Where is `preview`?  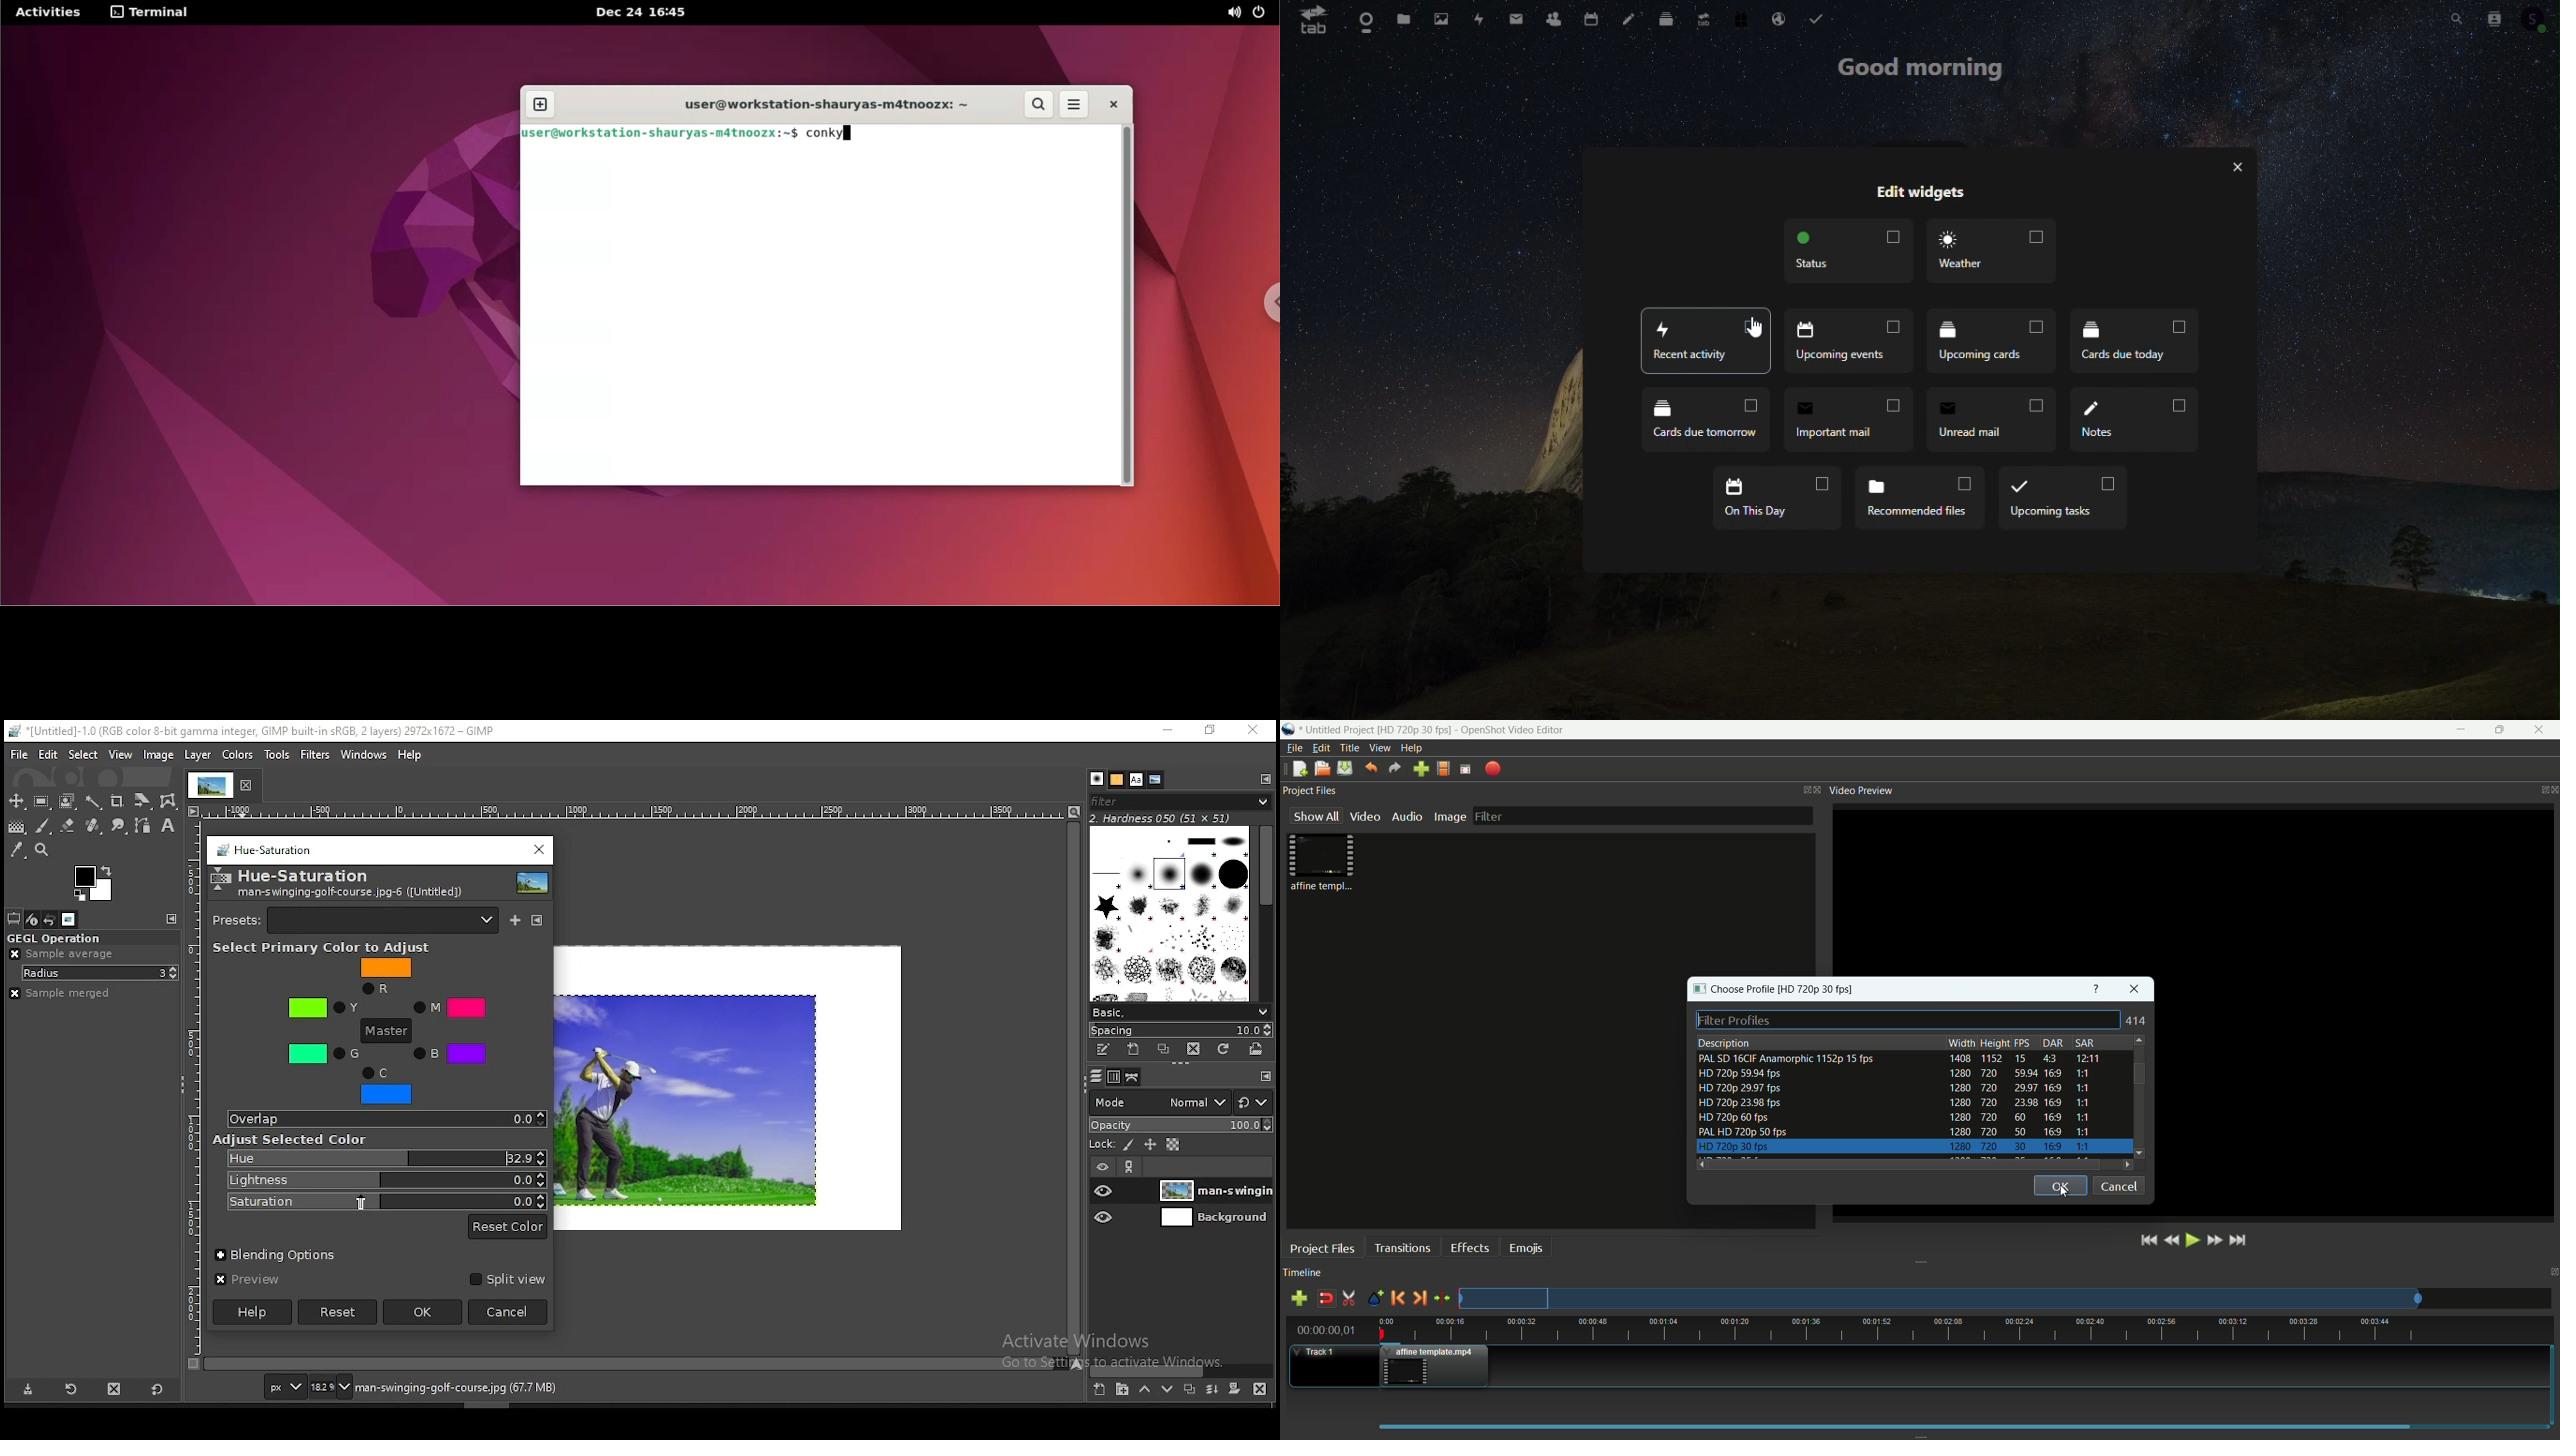
preview is located at coordinates (248, 1280).